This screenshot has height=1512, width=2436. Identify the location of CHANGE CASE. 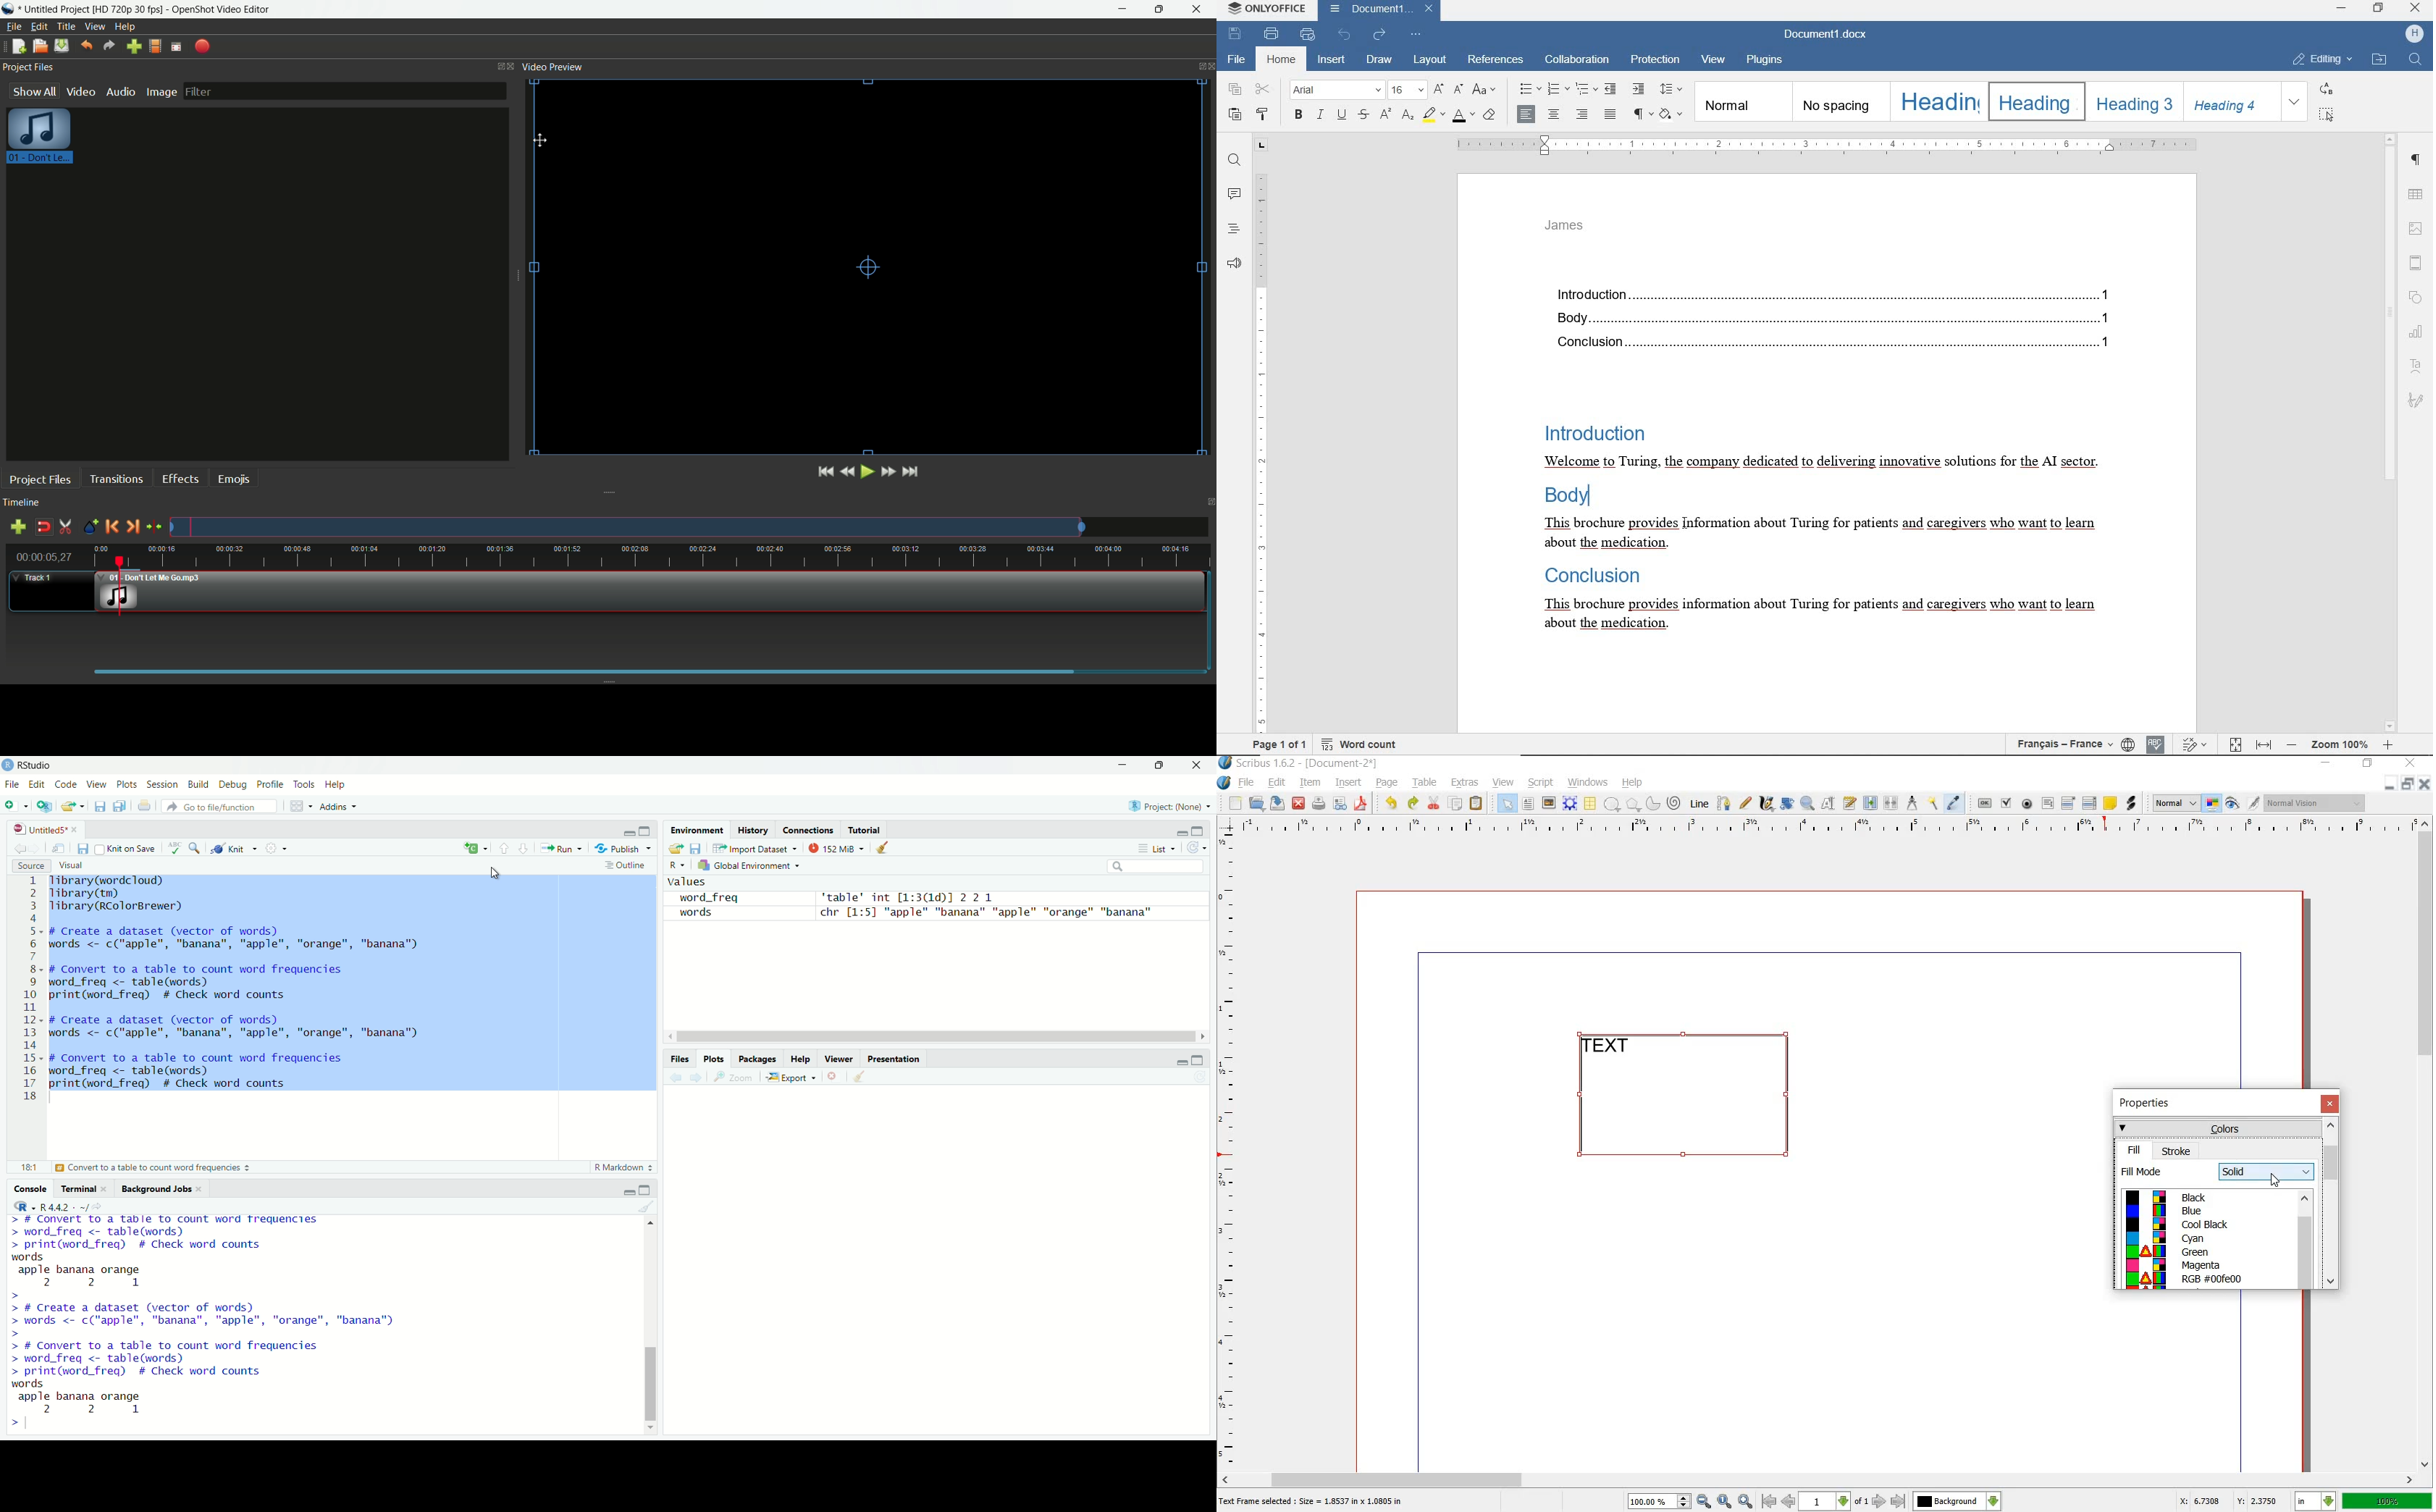
(1485, 91).